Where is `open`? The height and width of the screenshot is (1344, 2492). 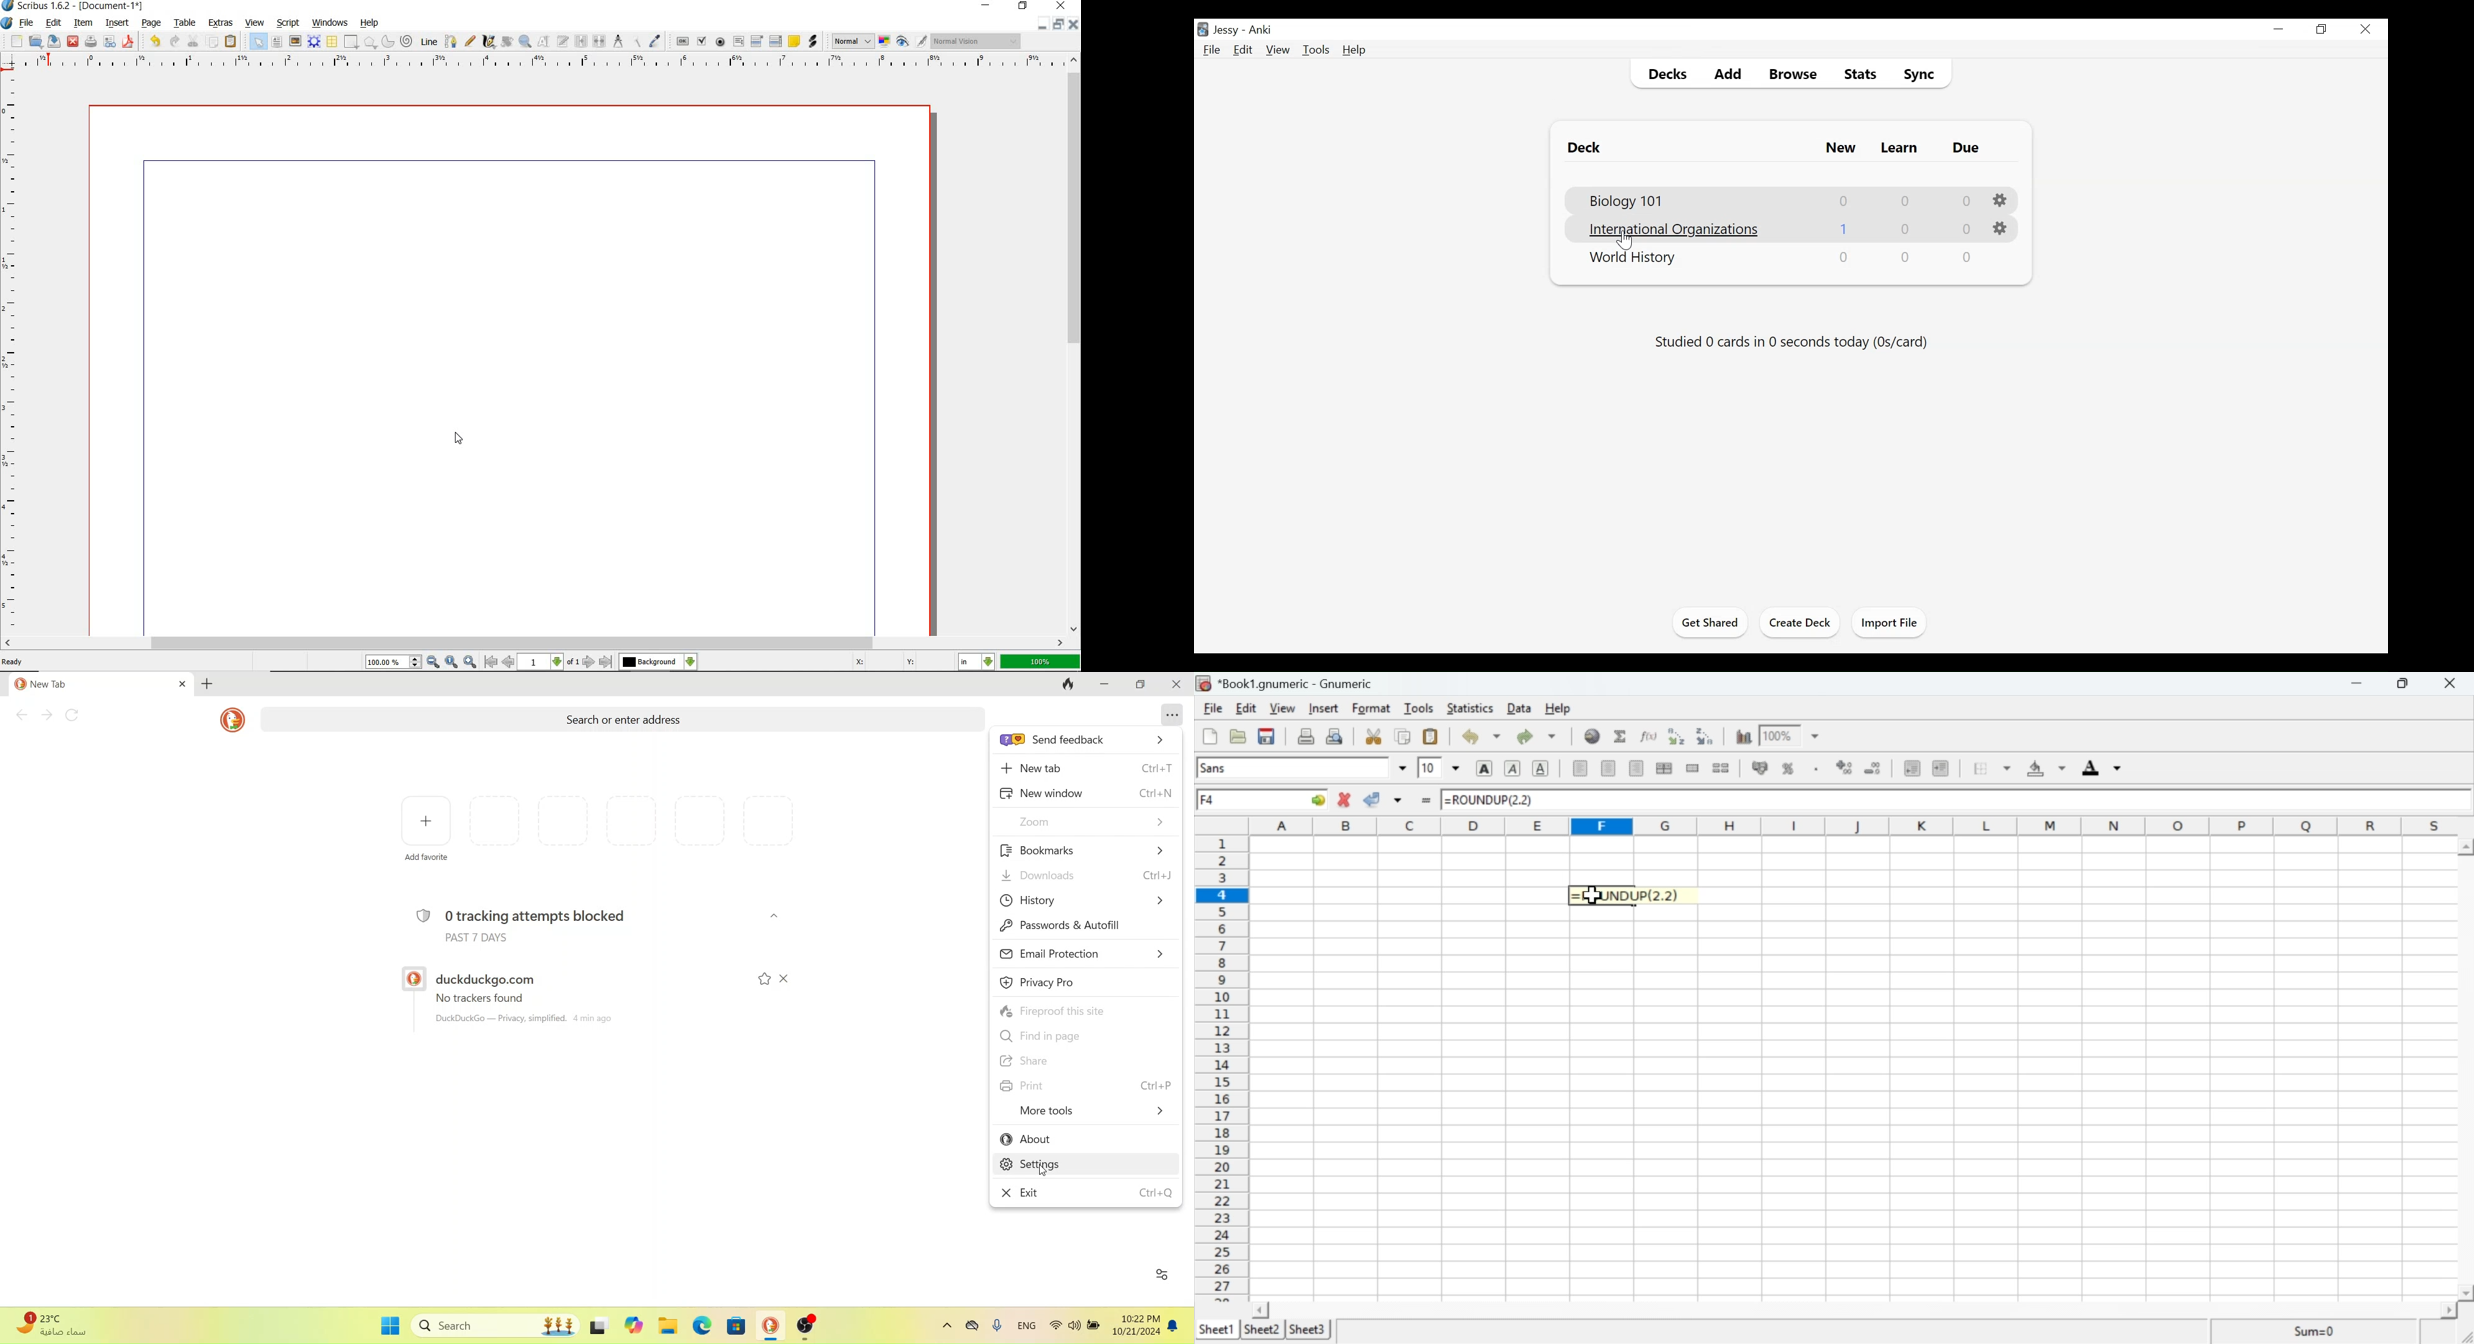 open is located at coordinates (36, 42).